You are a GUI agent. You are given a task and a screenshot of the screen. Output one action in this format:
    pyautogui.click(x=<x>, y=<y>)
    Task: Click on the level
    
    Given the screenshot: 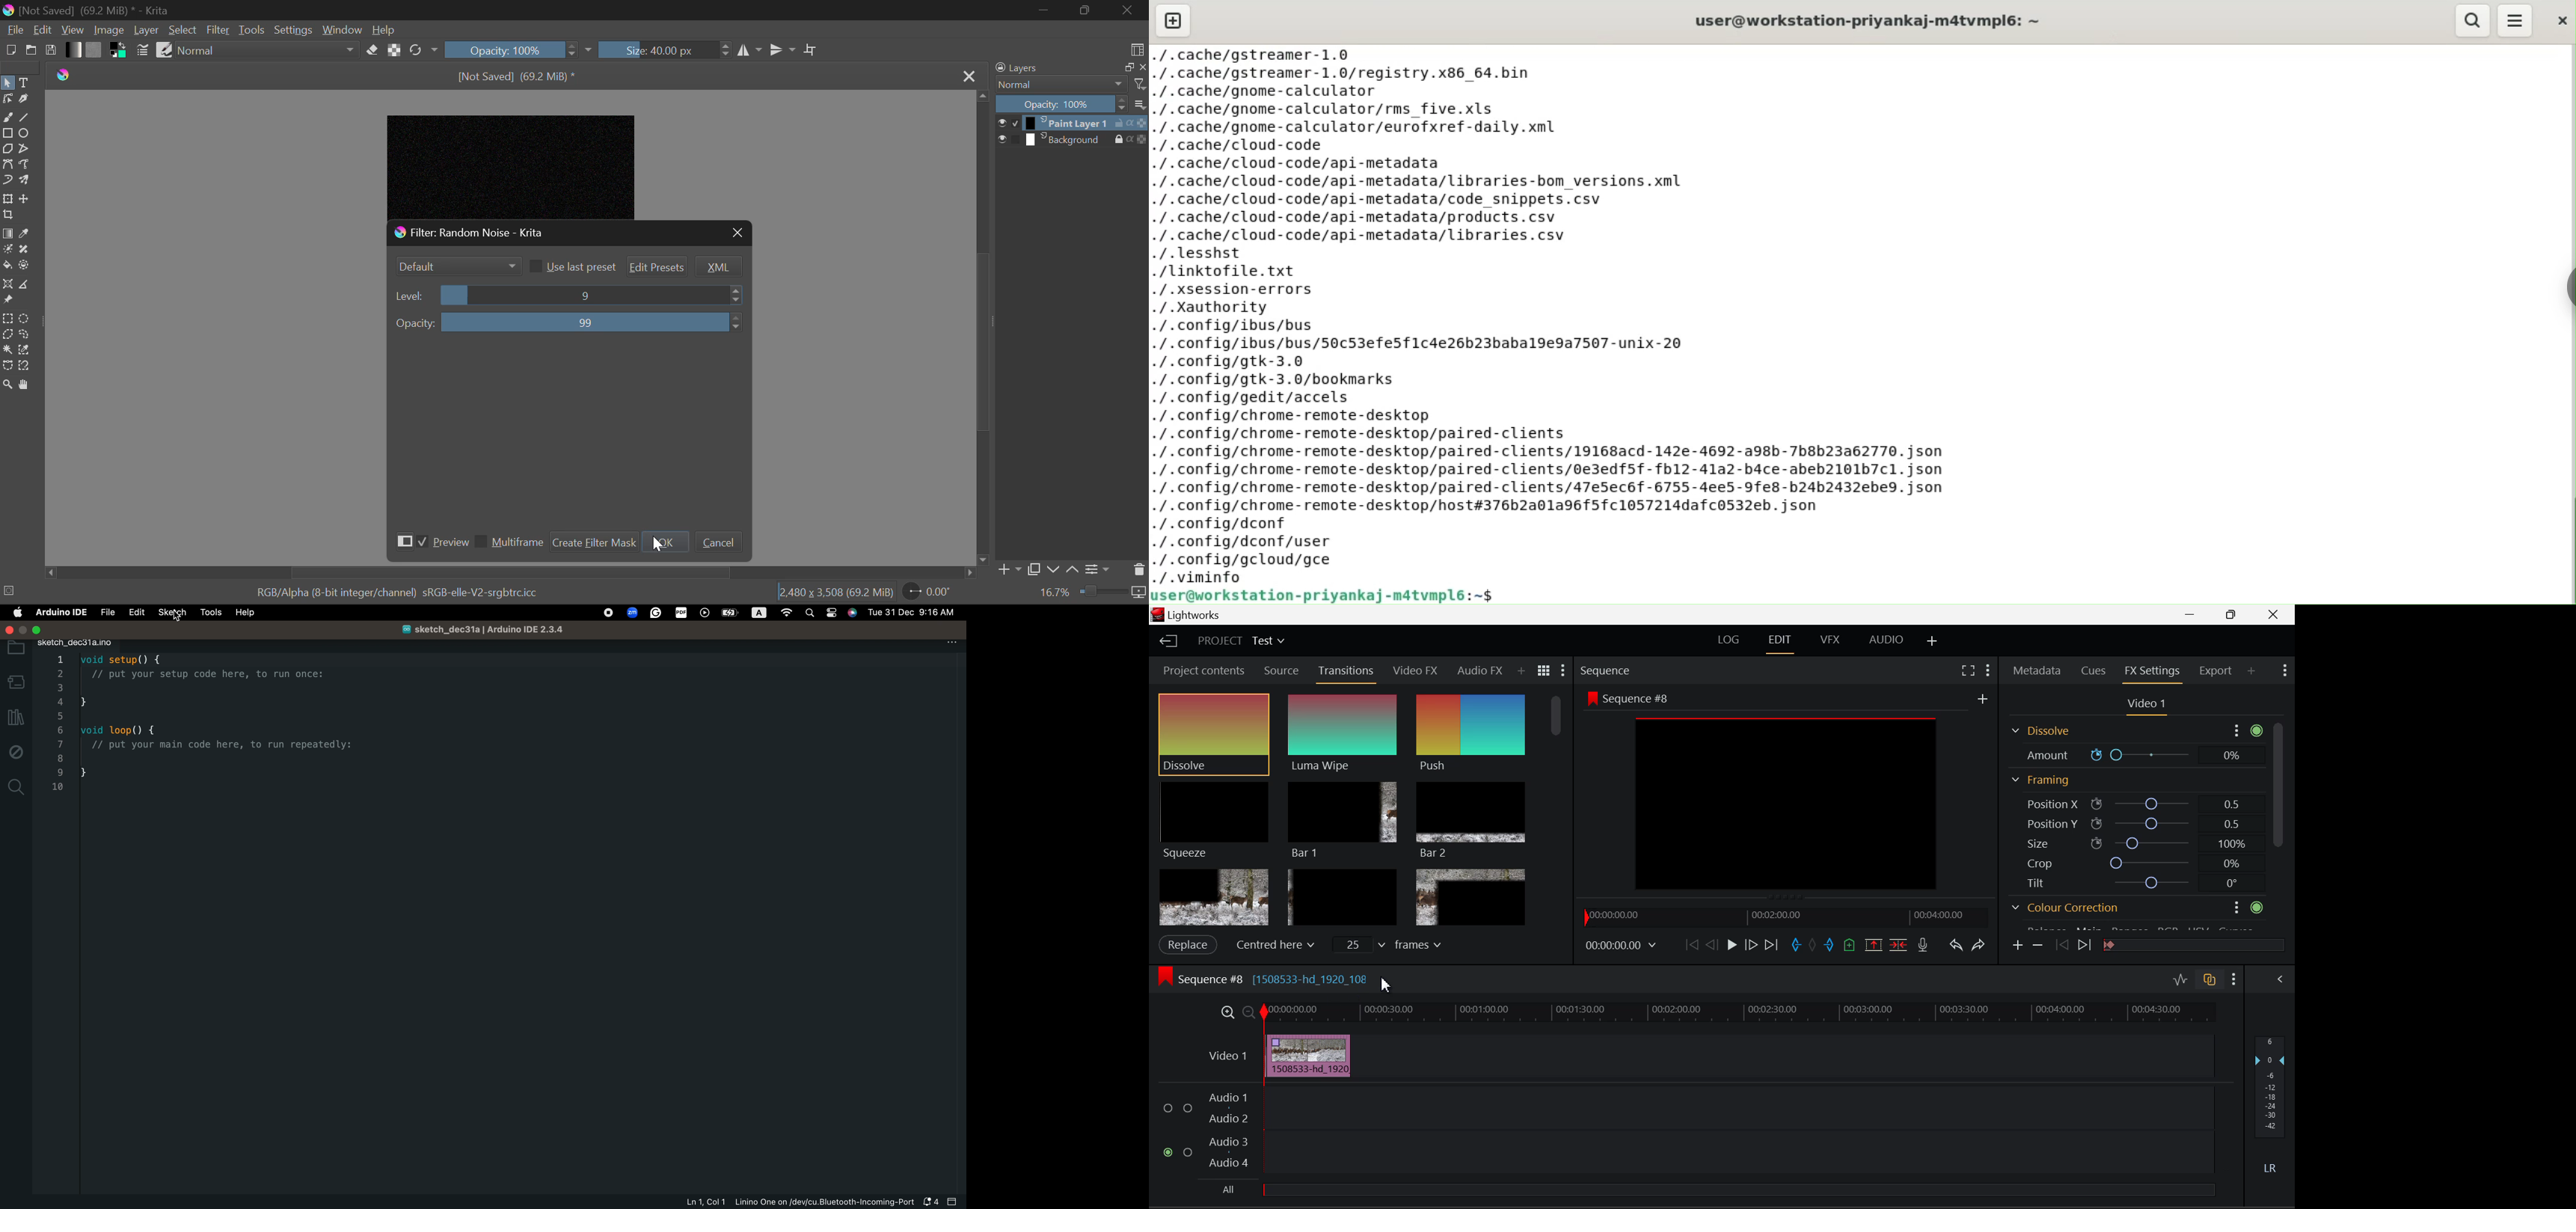 What is the action you would take?
    pyautogui.click(x=410, y=296)
    